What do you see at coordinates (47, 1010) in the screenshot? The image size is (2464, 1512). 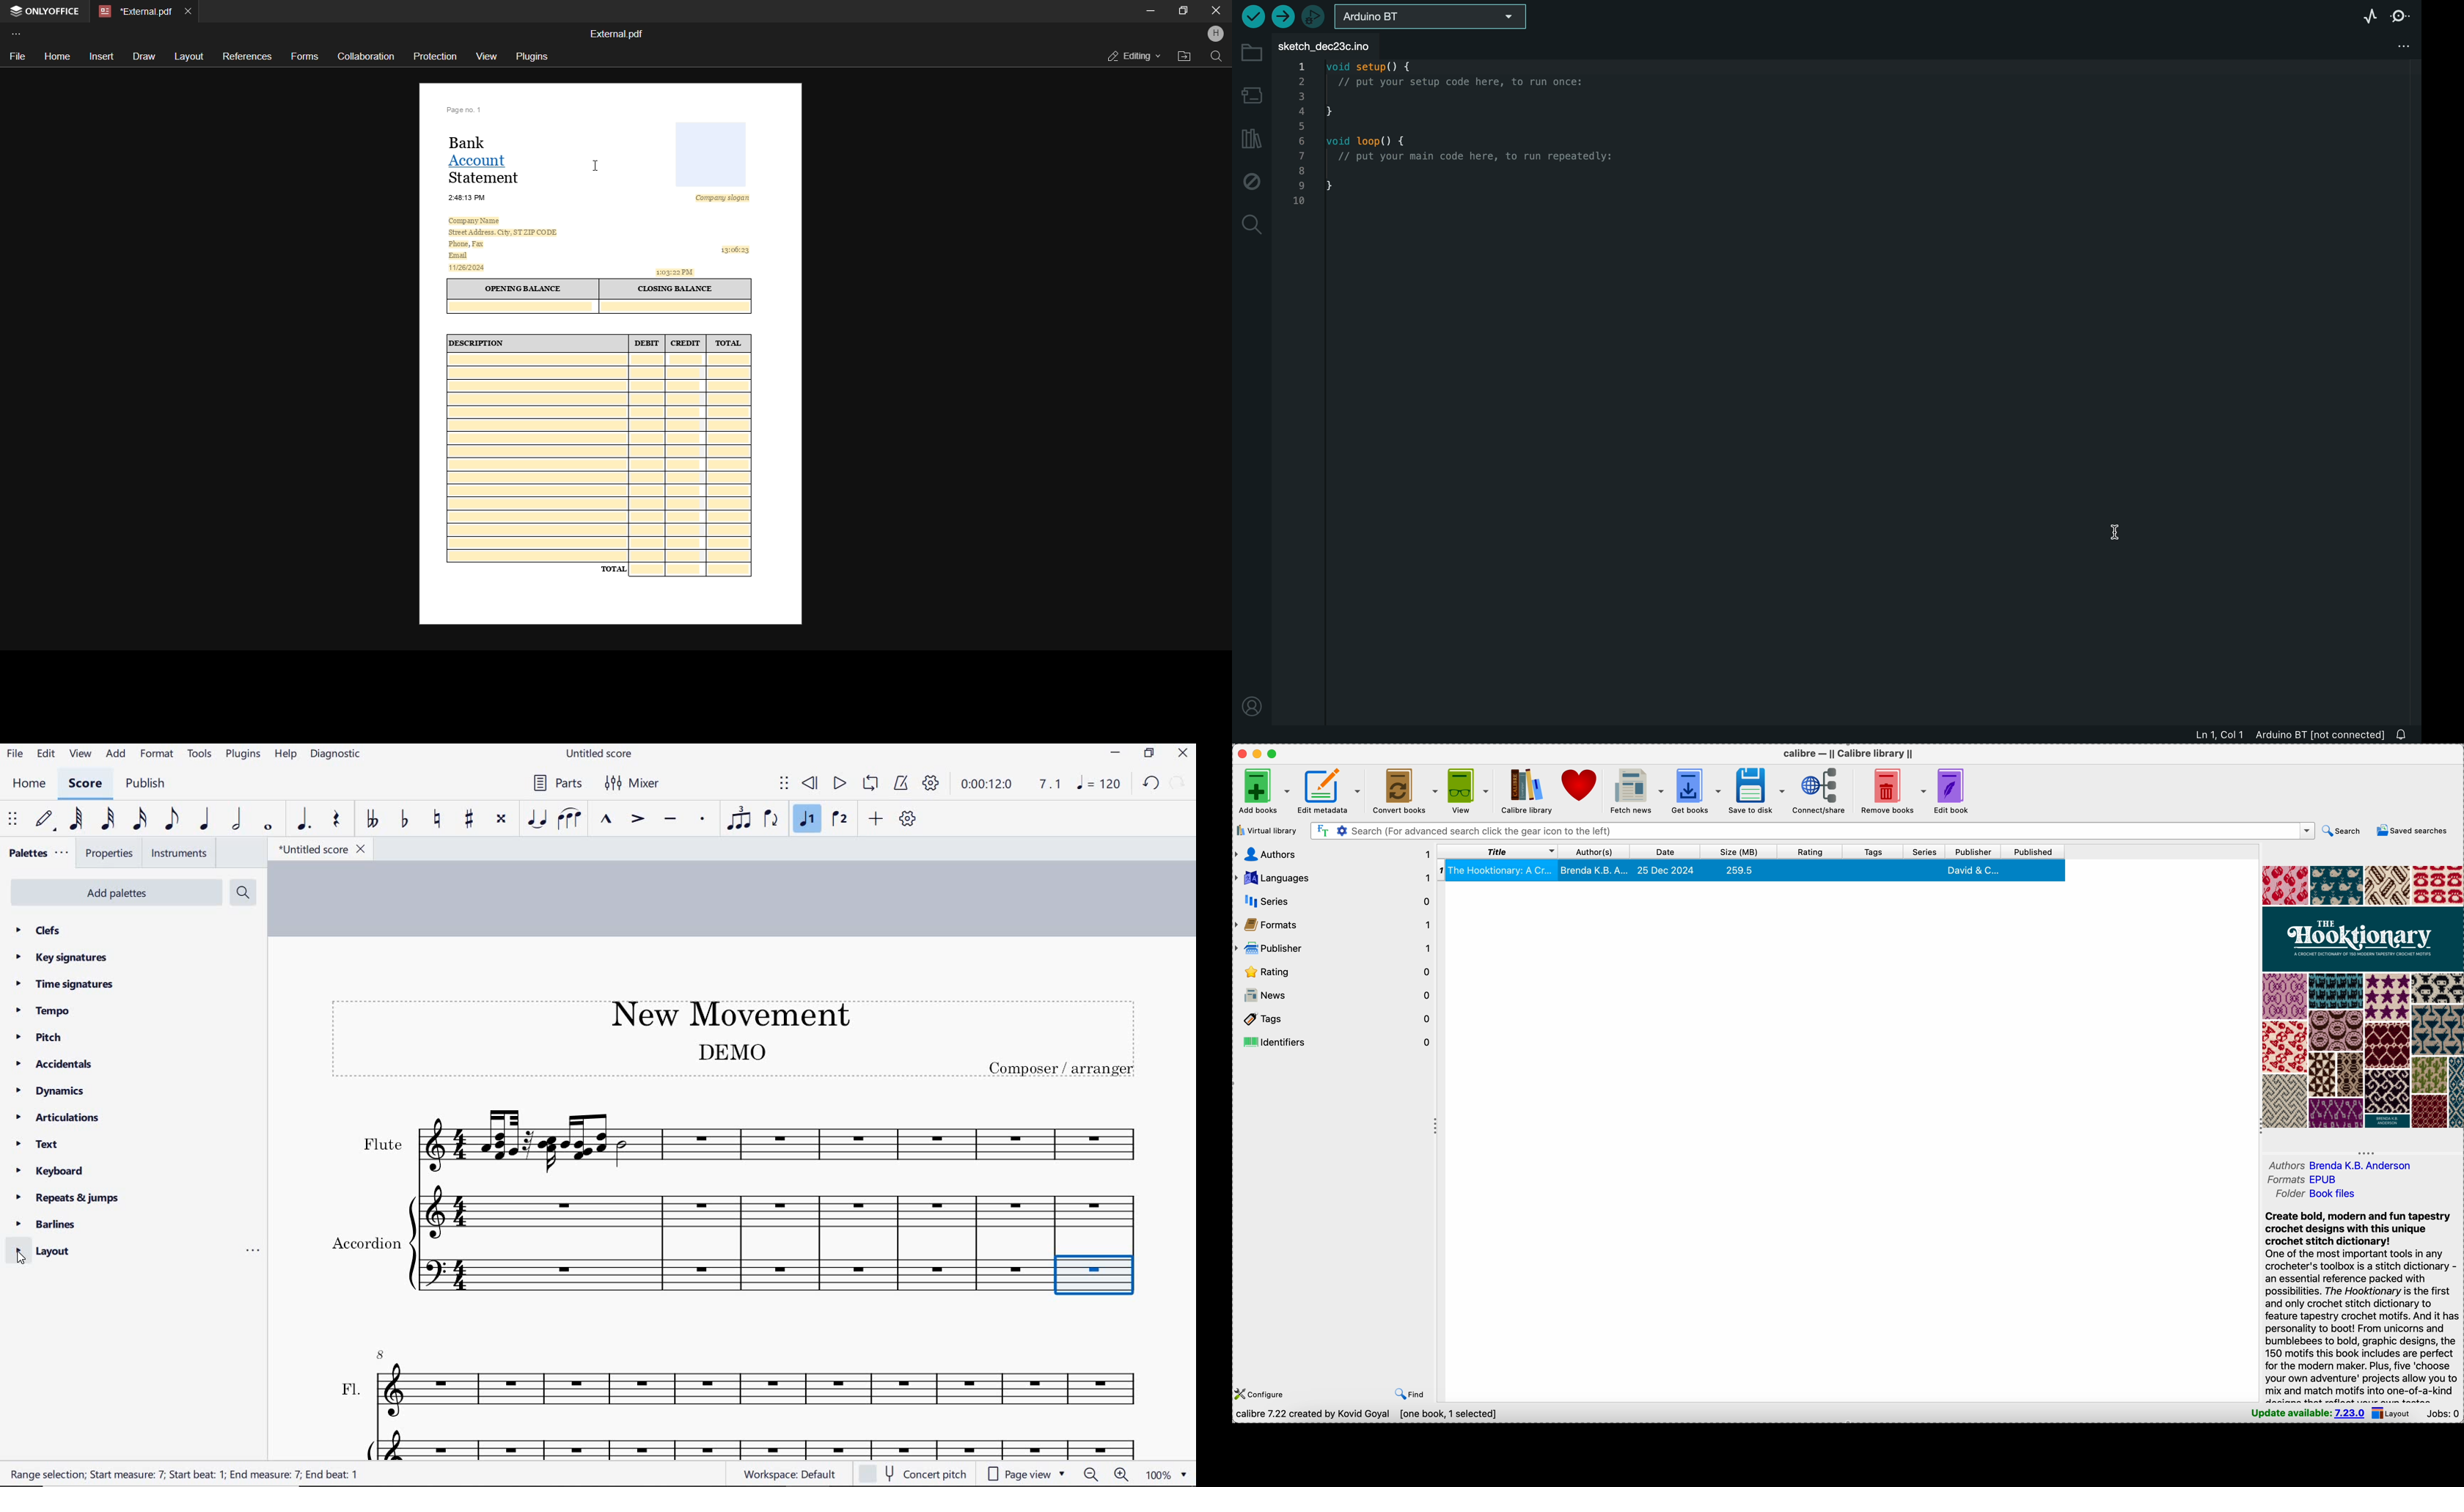 I see `tempo` at bounding box center [47, 1010].